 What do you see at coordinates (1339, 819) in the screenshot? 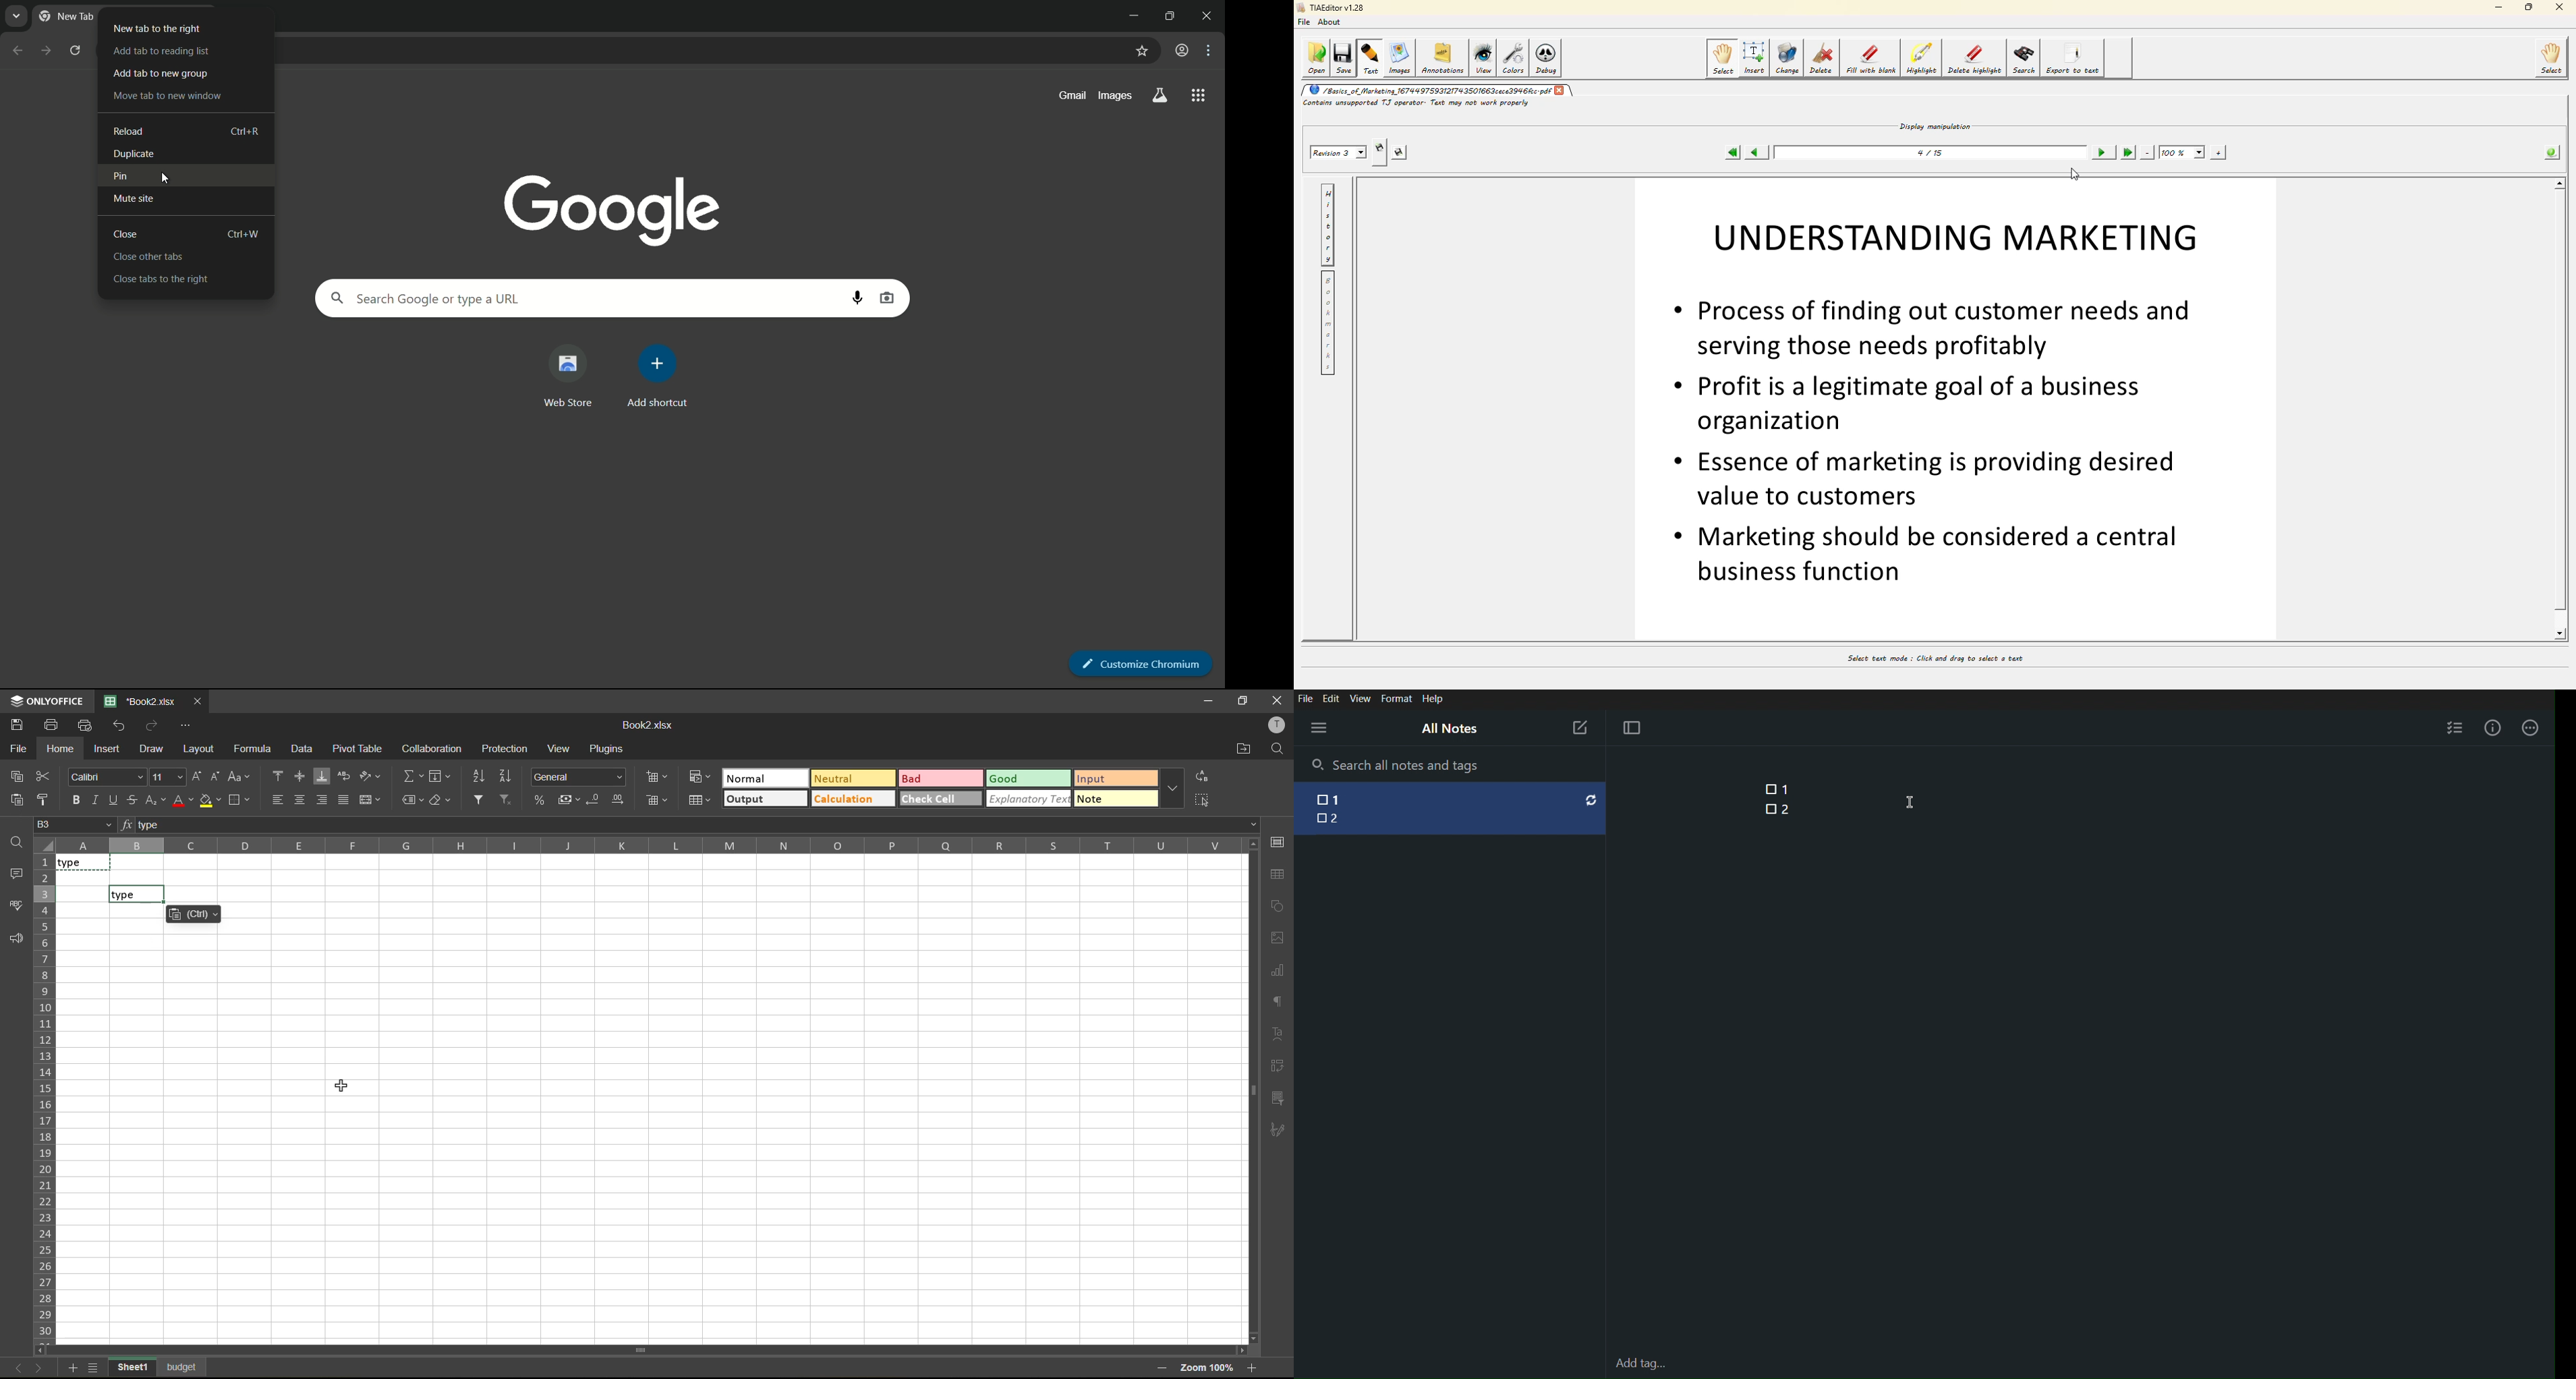
I see `2` at bounding box center [1339, 819].